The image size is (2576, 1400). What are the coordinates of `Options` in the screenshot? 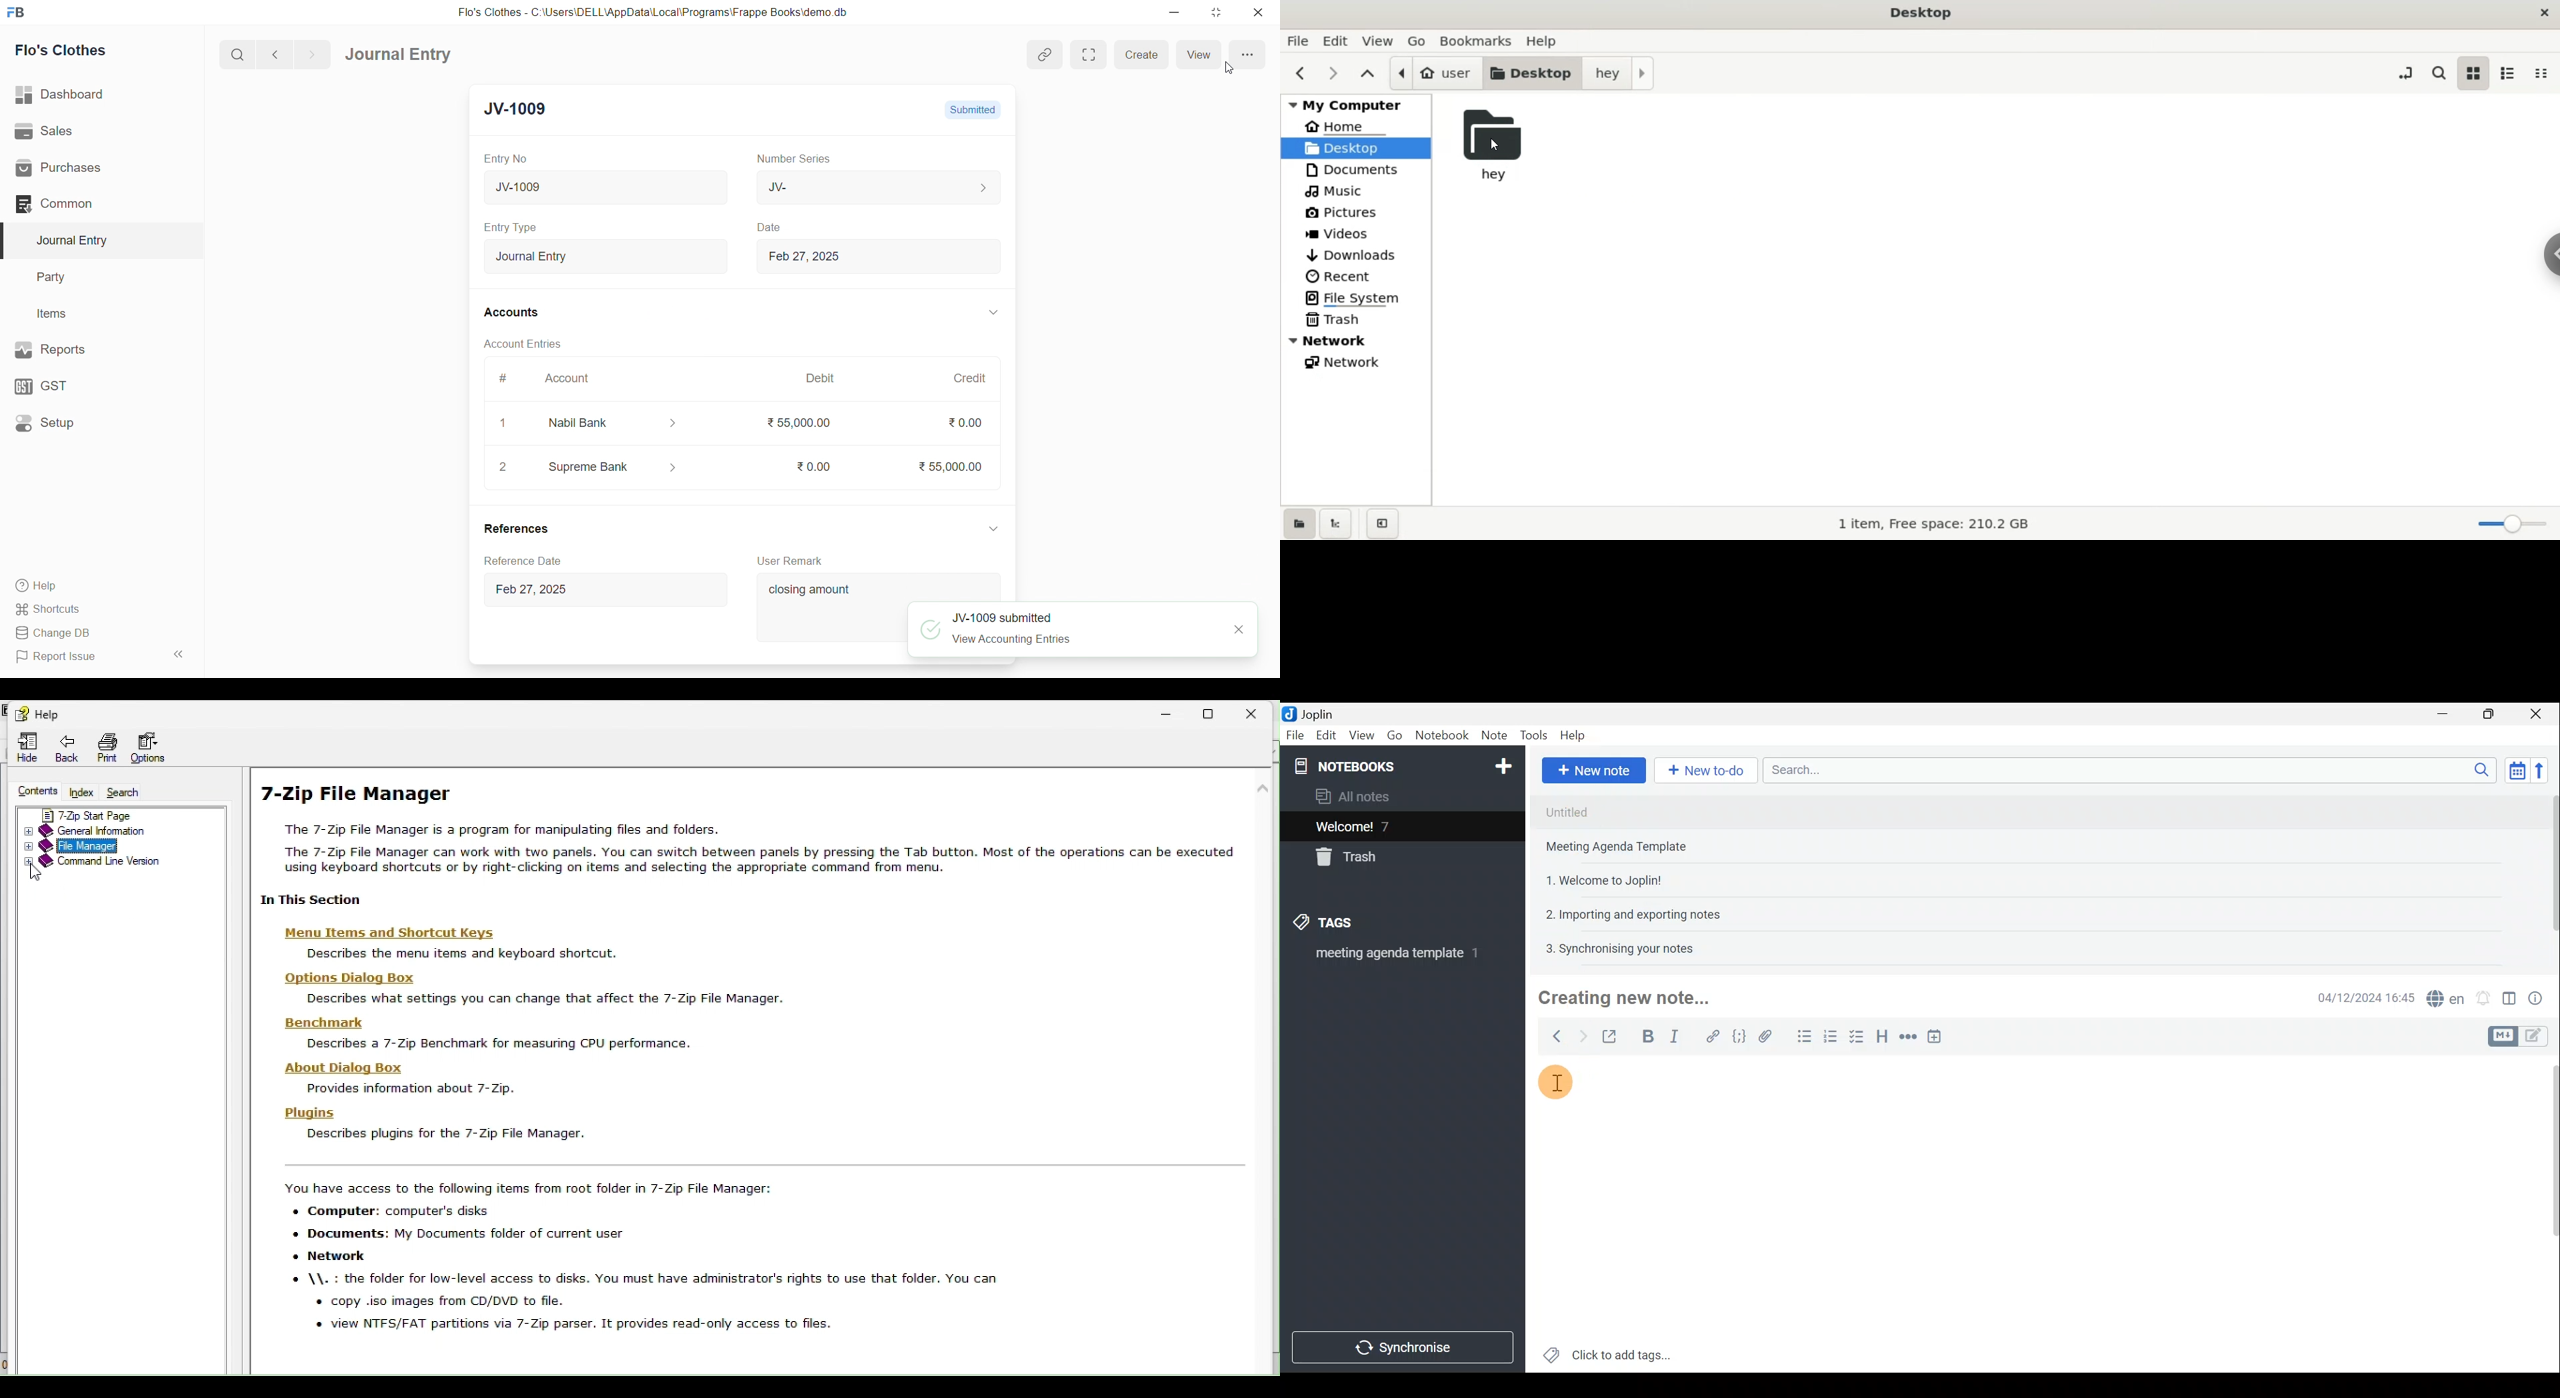 It's located at (157, 747).